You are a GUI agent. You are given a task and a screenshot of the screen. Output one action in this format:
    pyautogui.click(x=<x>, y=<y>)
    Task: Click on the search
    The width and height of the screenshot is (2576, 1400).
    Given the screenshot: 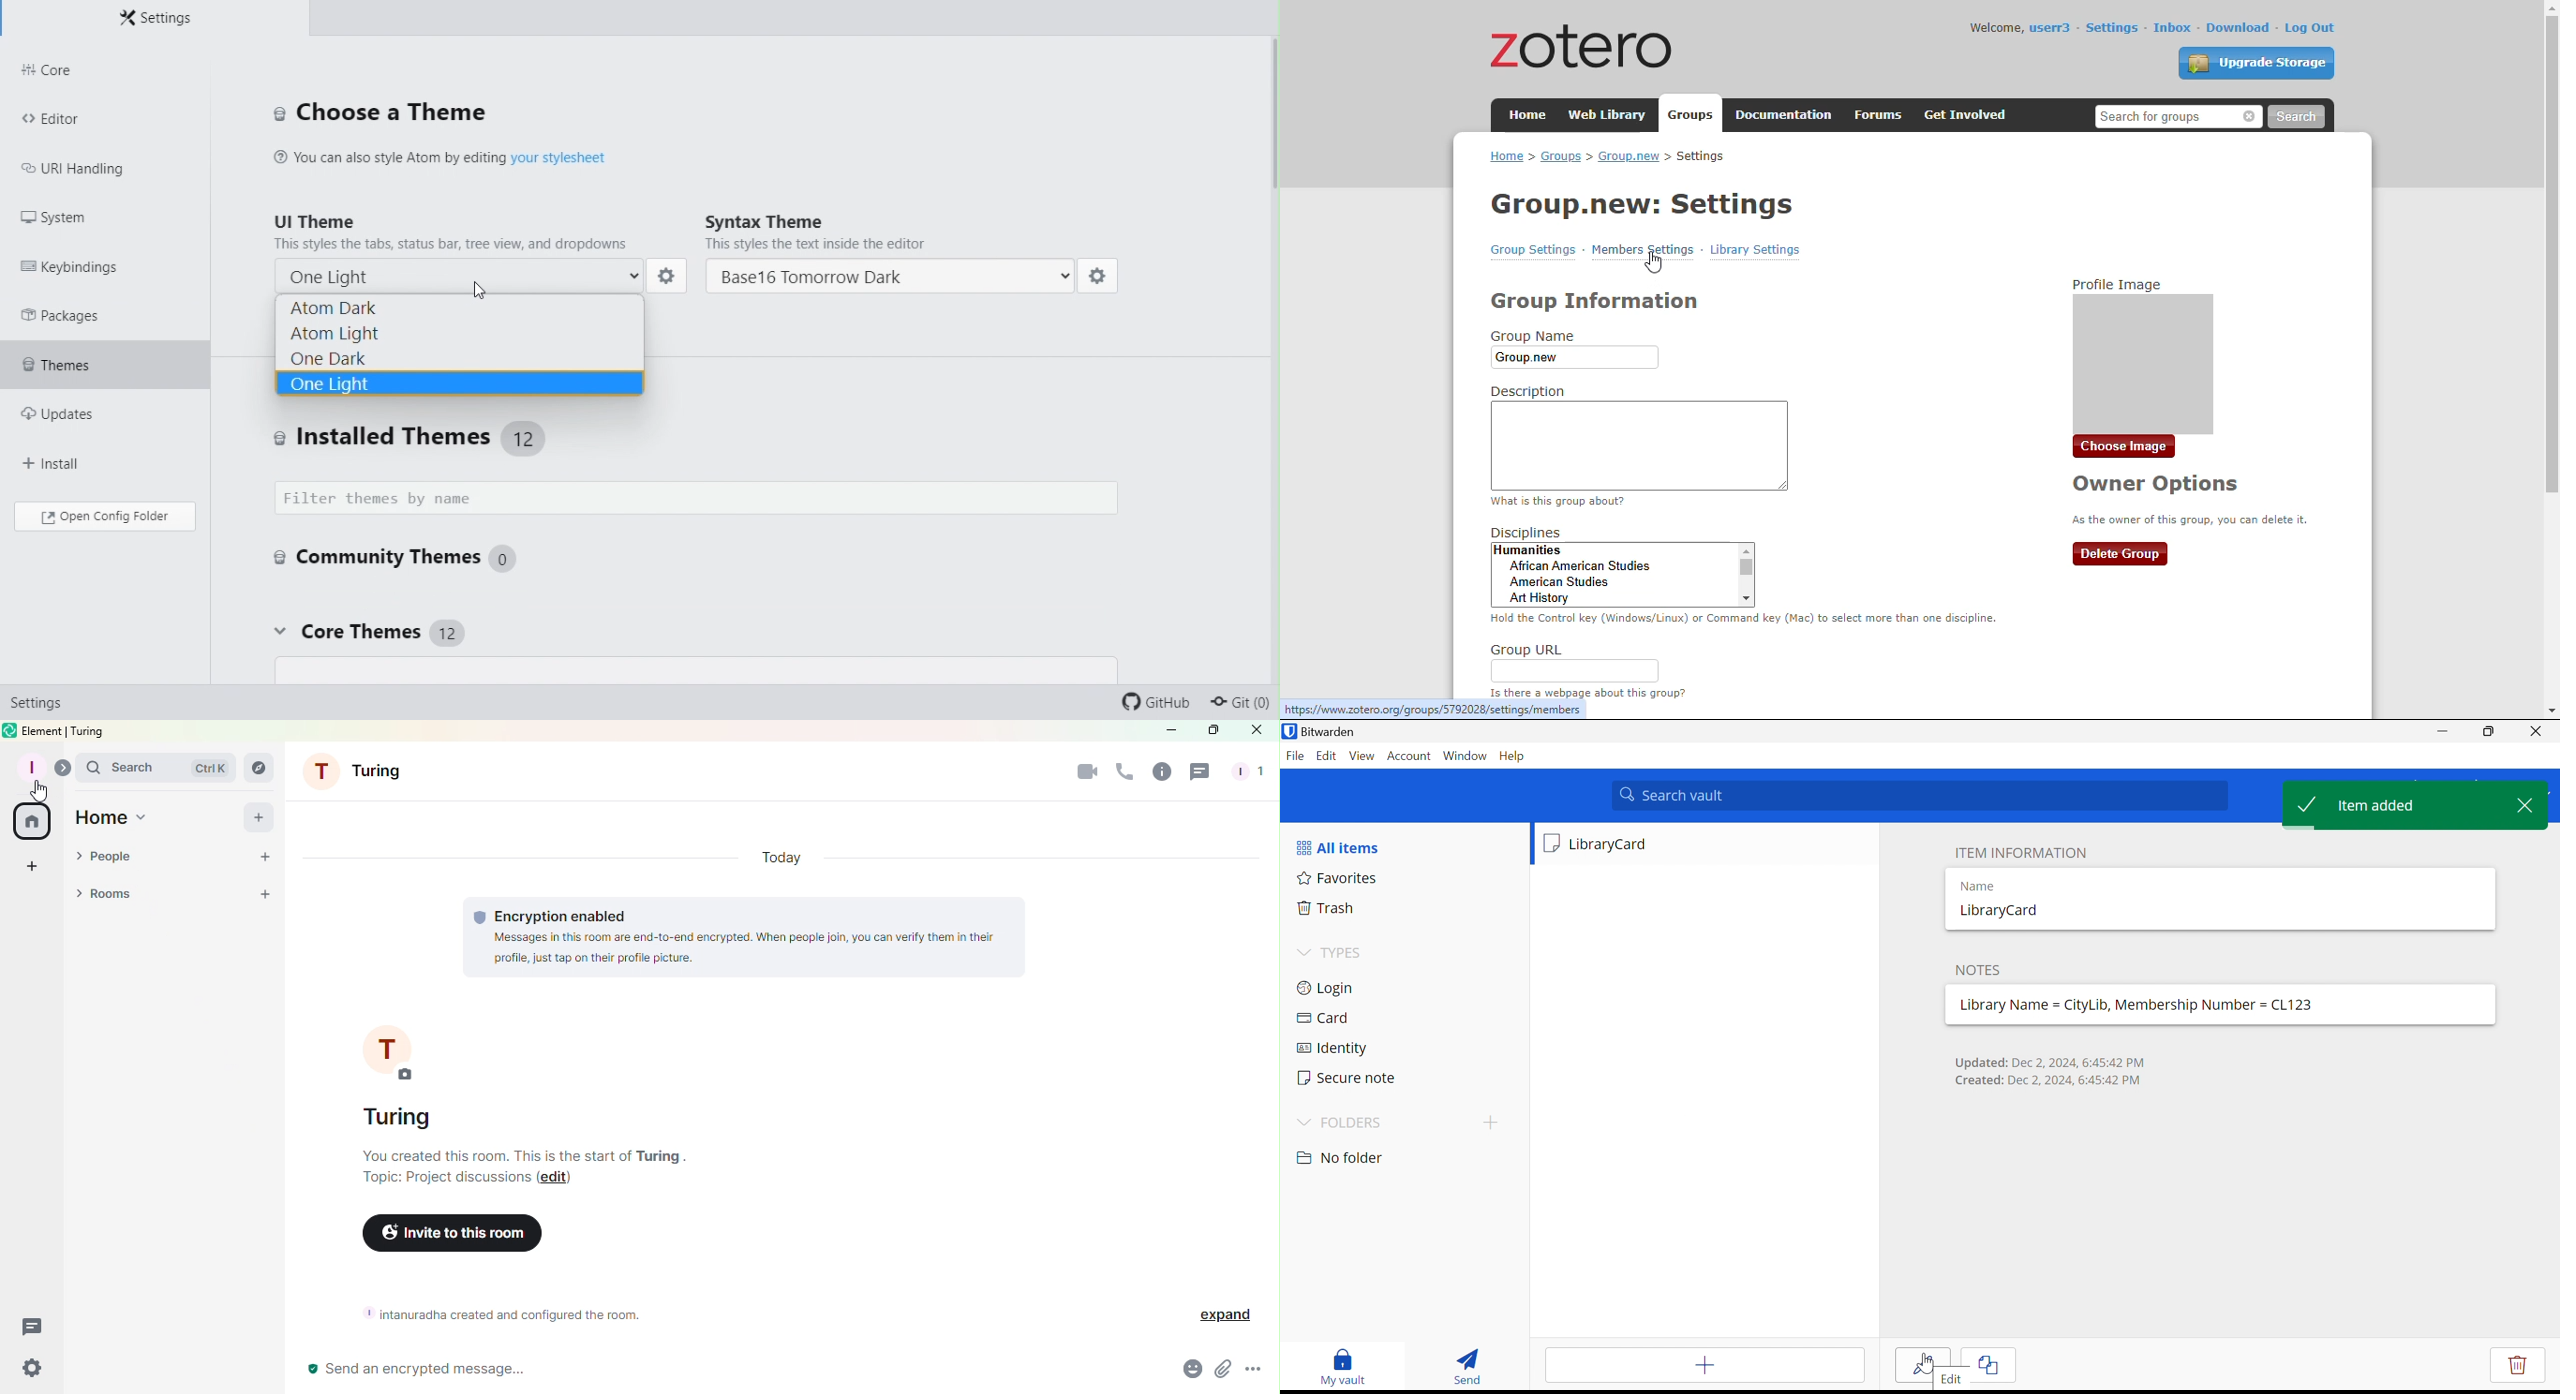 What is the action you would take?
    pyautogui.click(x=2296, y=117)
    